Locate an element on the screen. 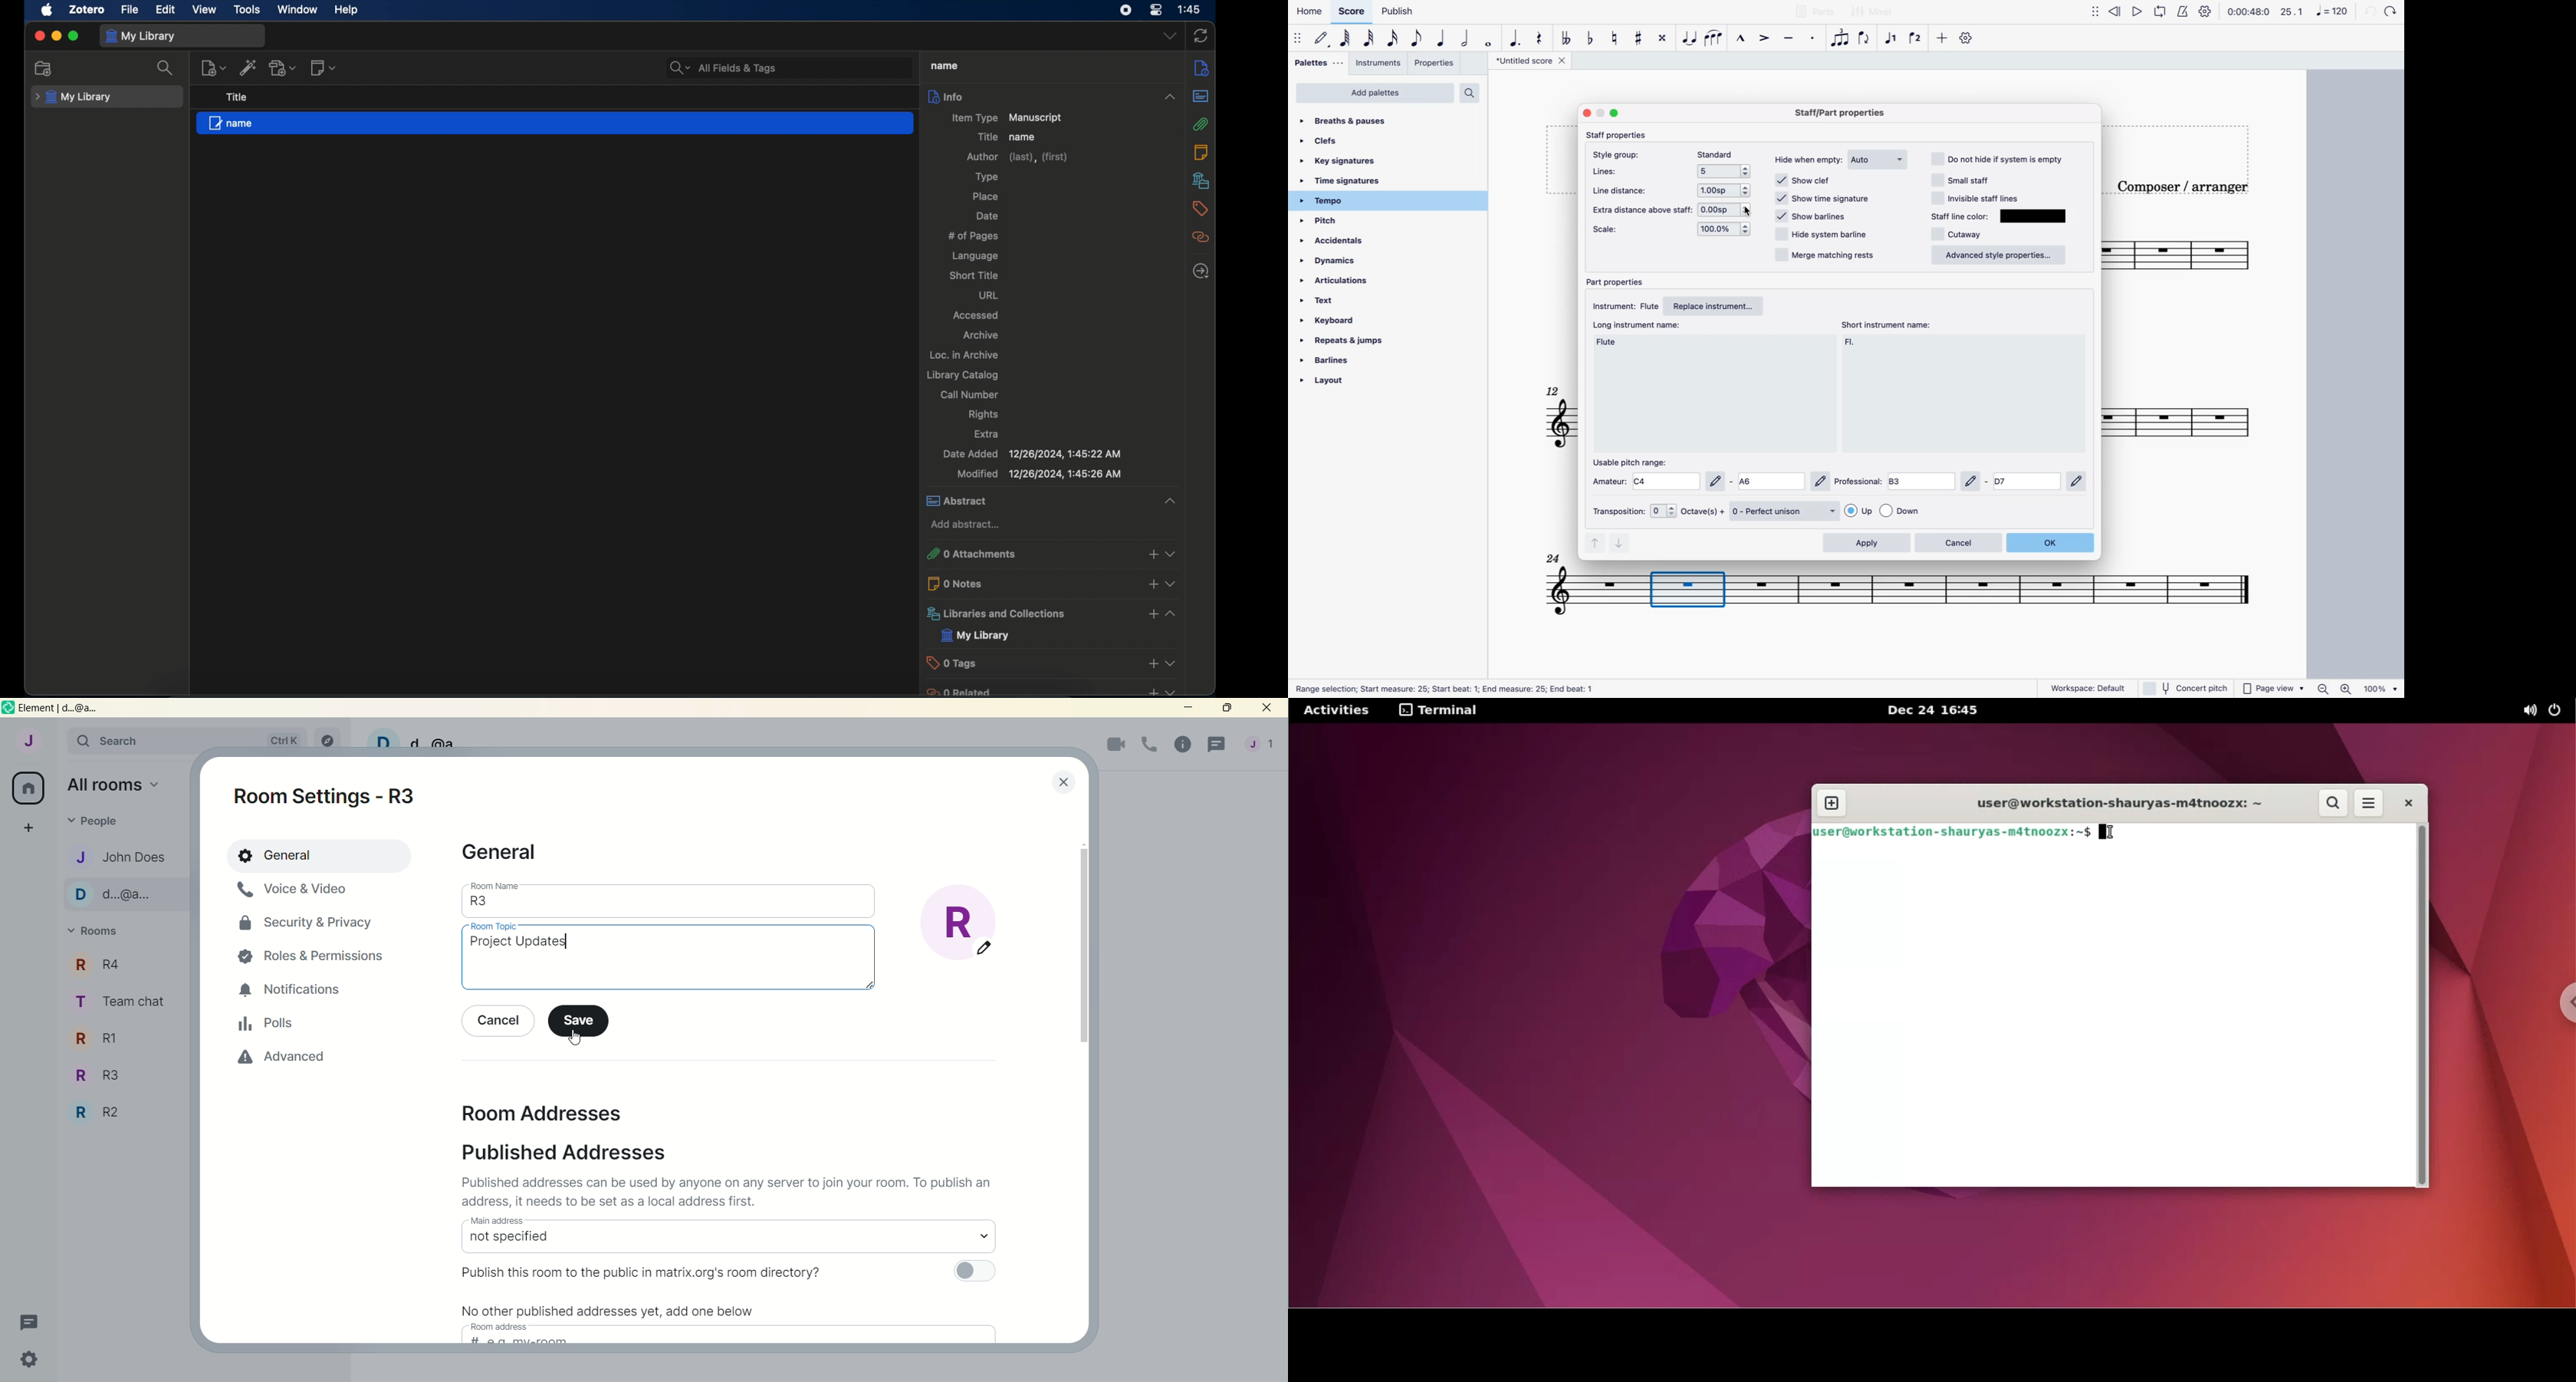 This screenshot has height=1400, width=2576. all rooms is located at coordinates (30, 787).